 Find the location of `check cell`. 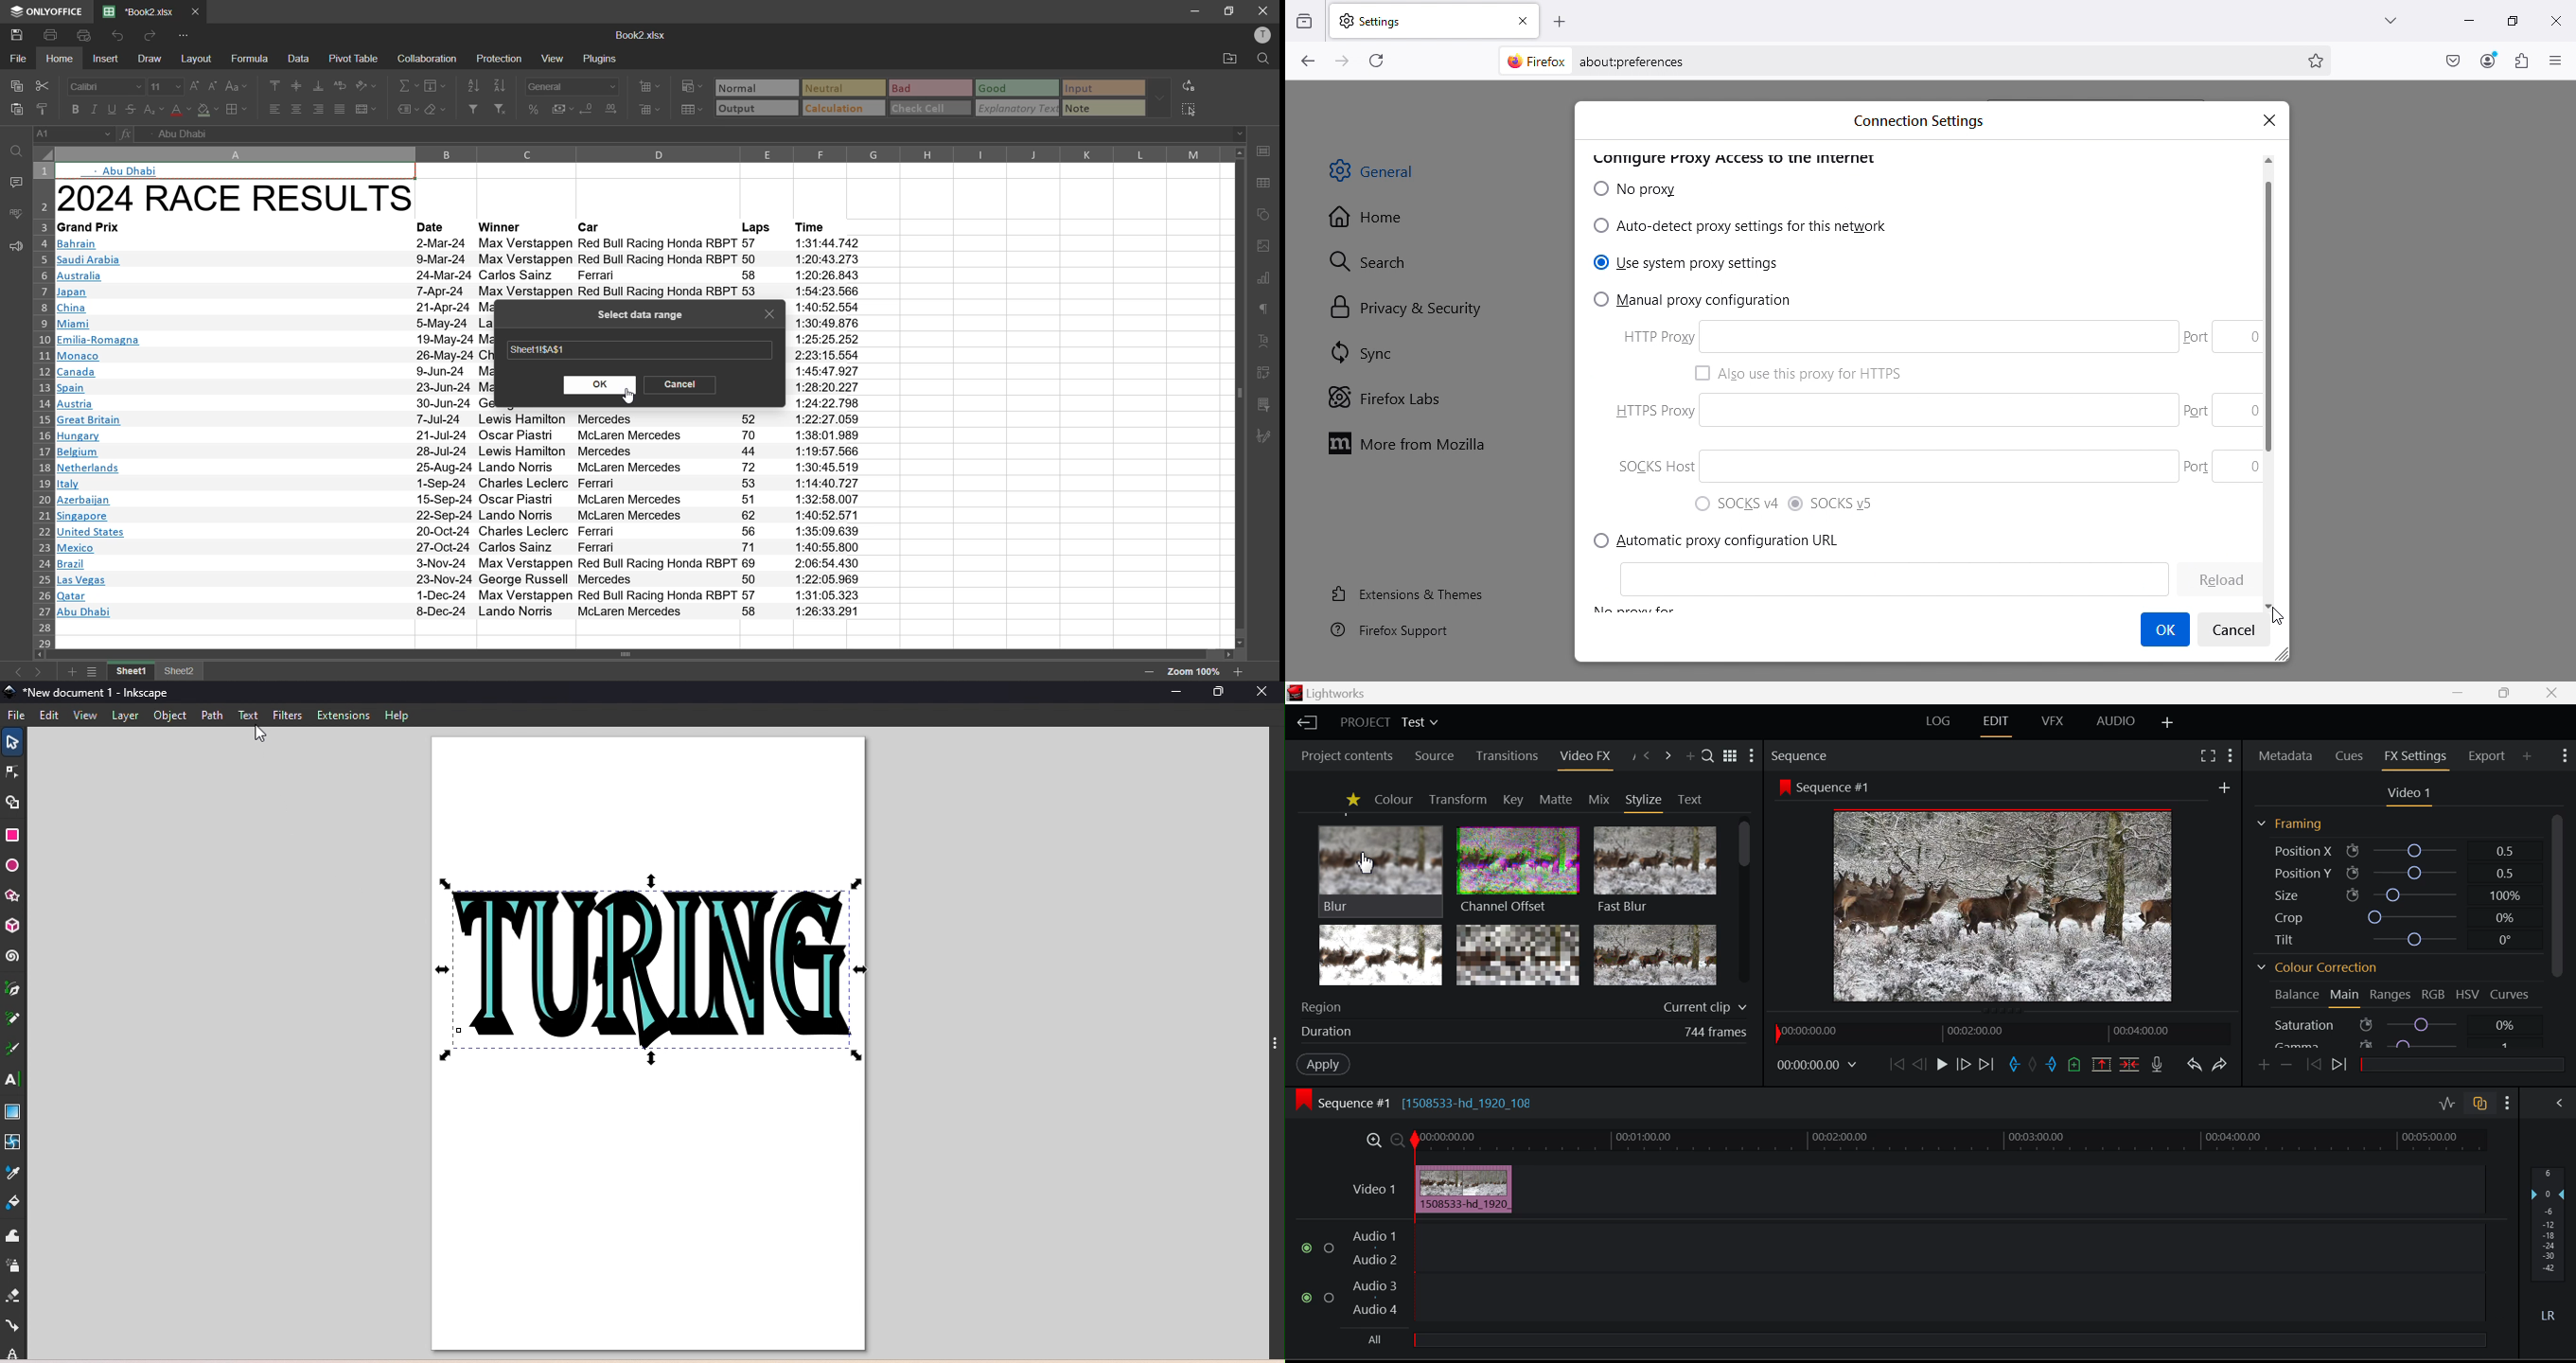

check cell is located at coordinates (920, 107).